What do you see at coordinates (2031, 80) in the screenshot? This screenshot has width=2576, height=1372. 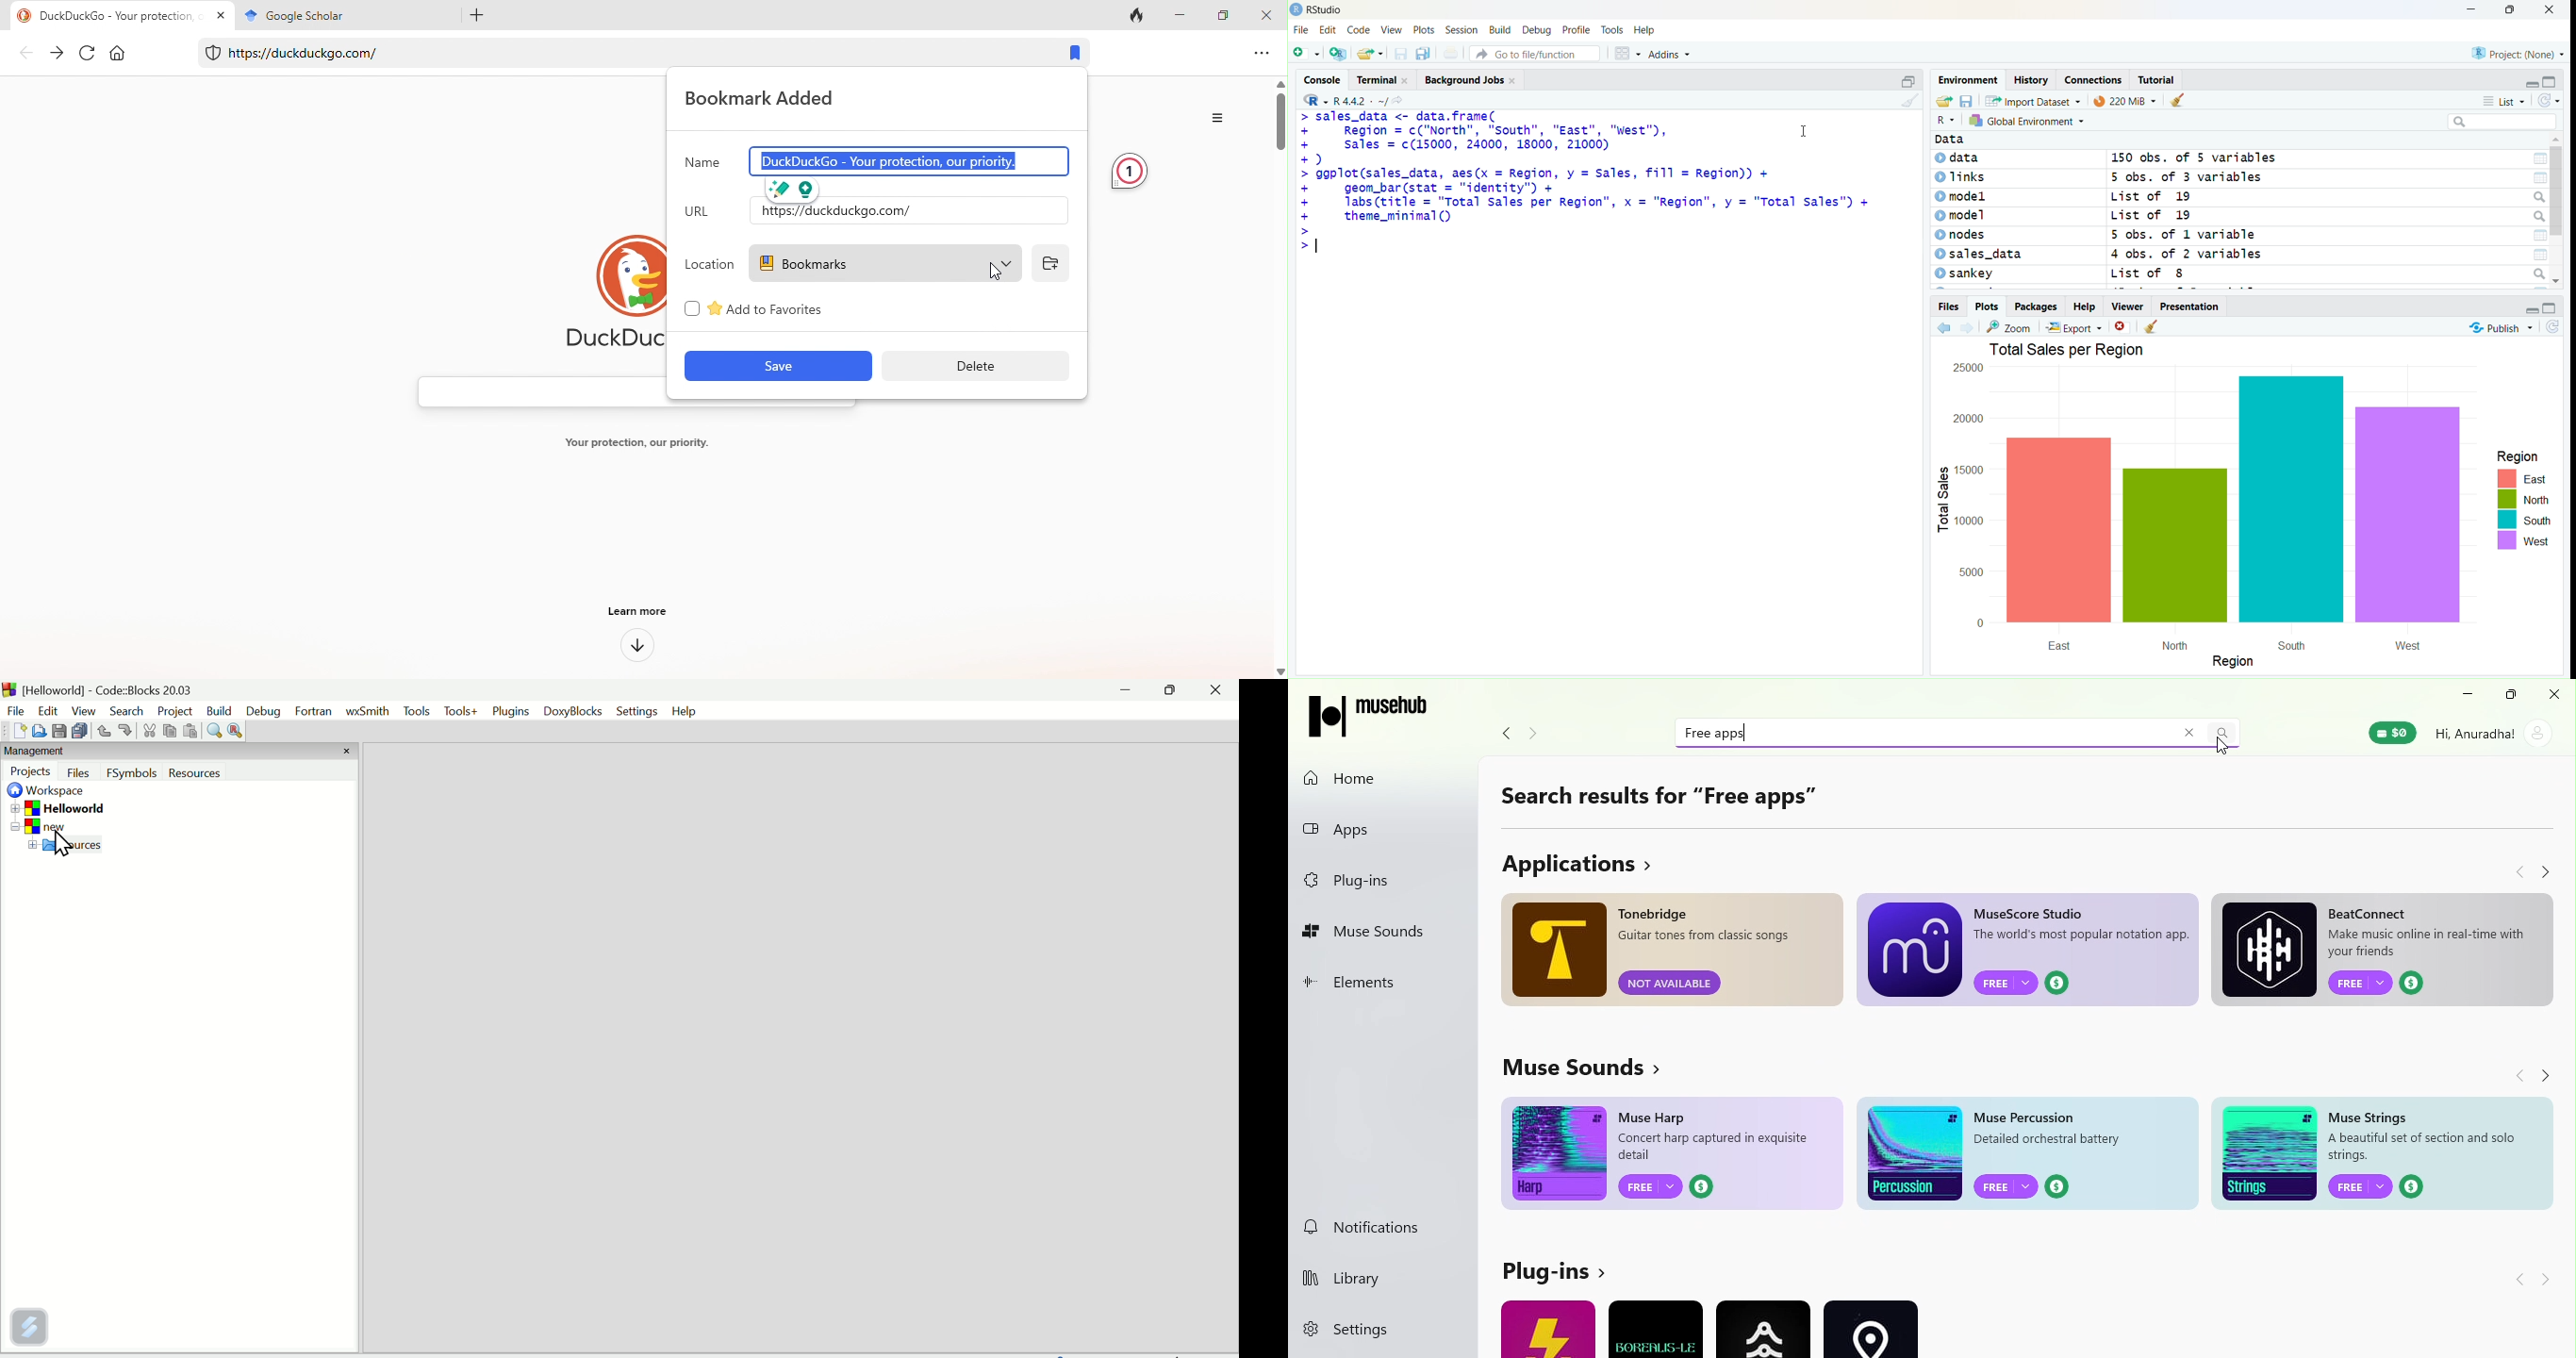 I see `History` at bounding box center [2031, 80].